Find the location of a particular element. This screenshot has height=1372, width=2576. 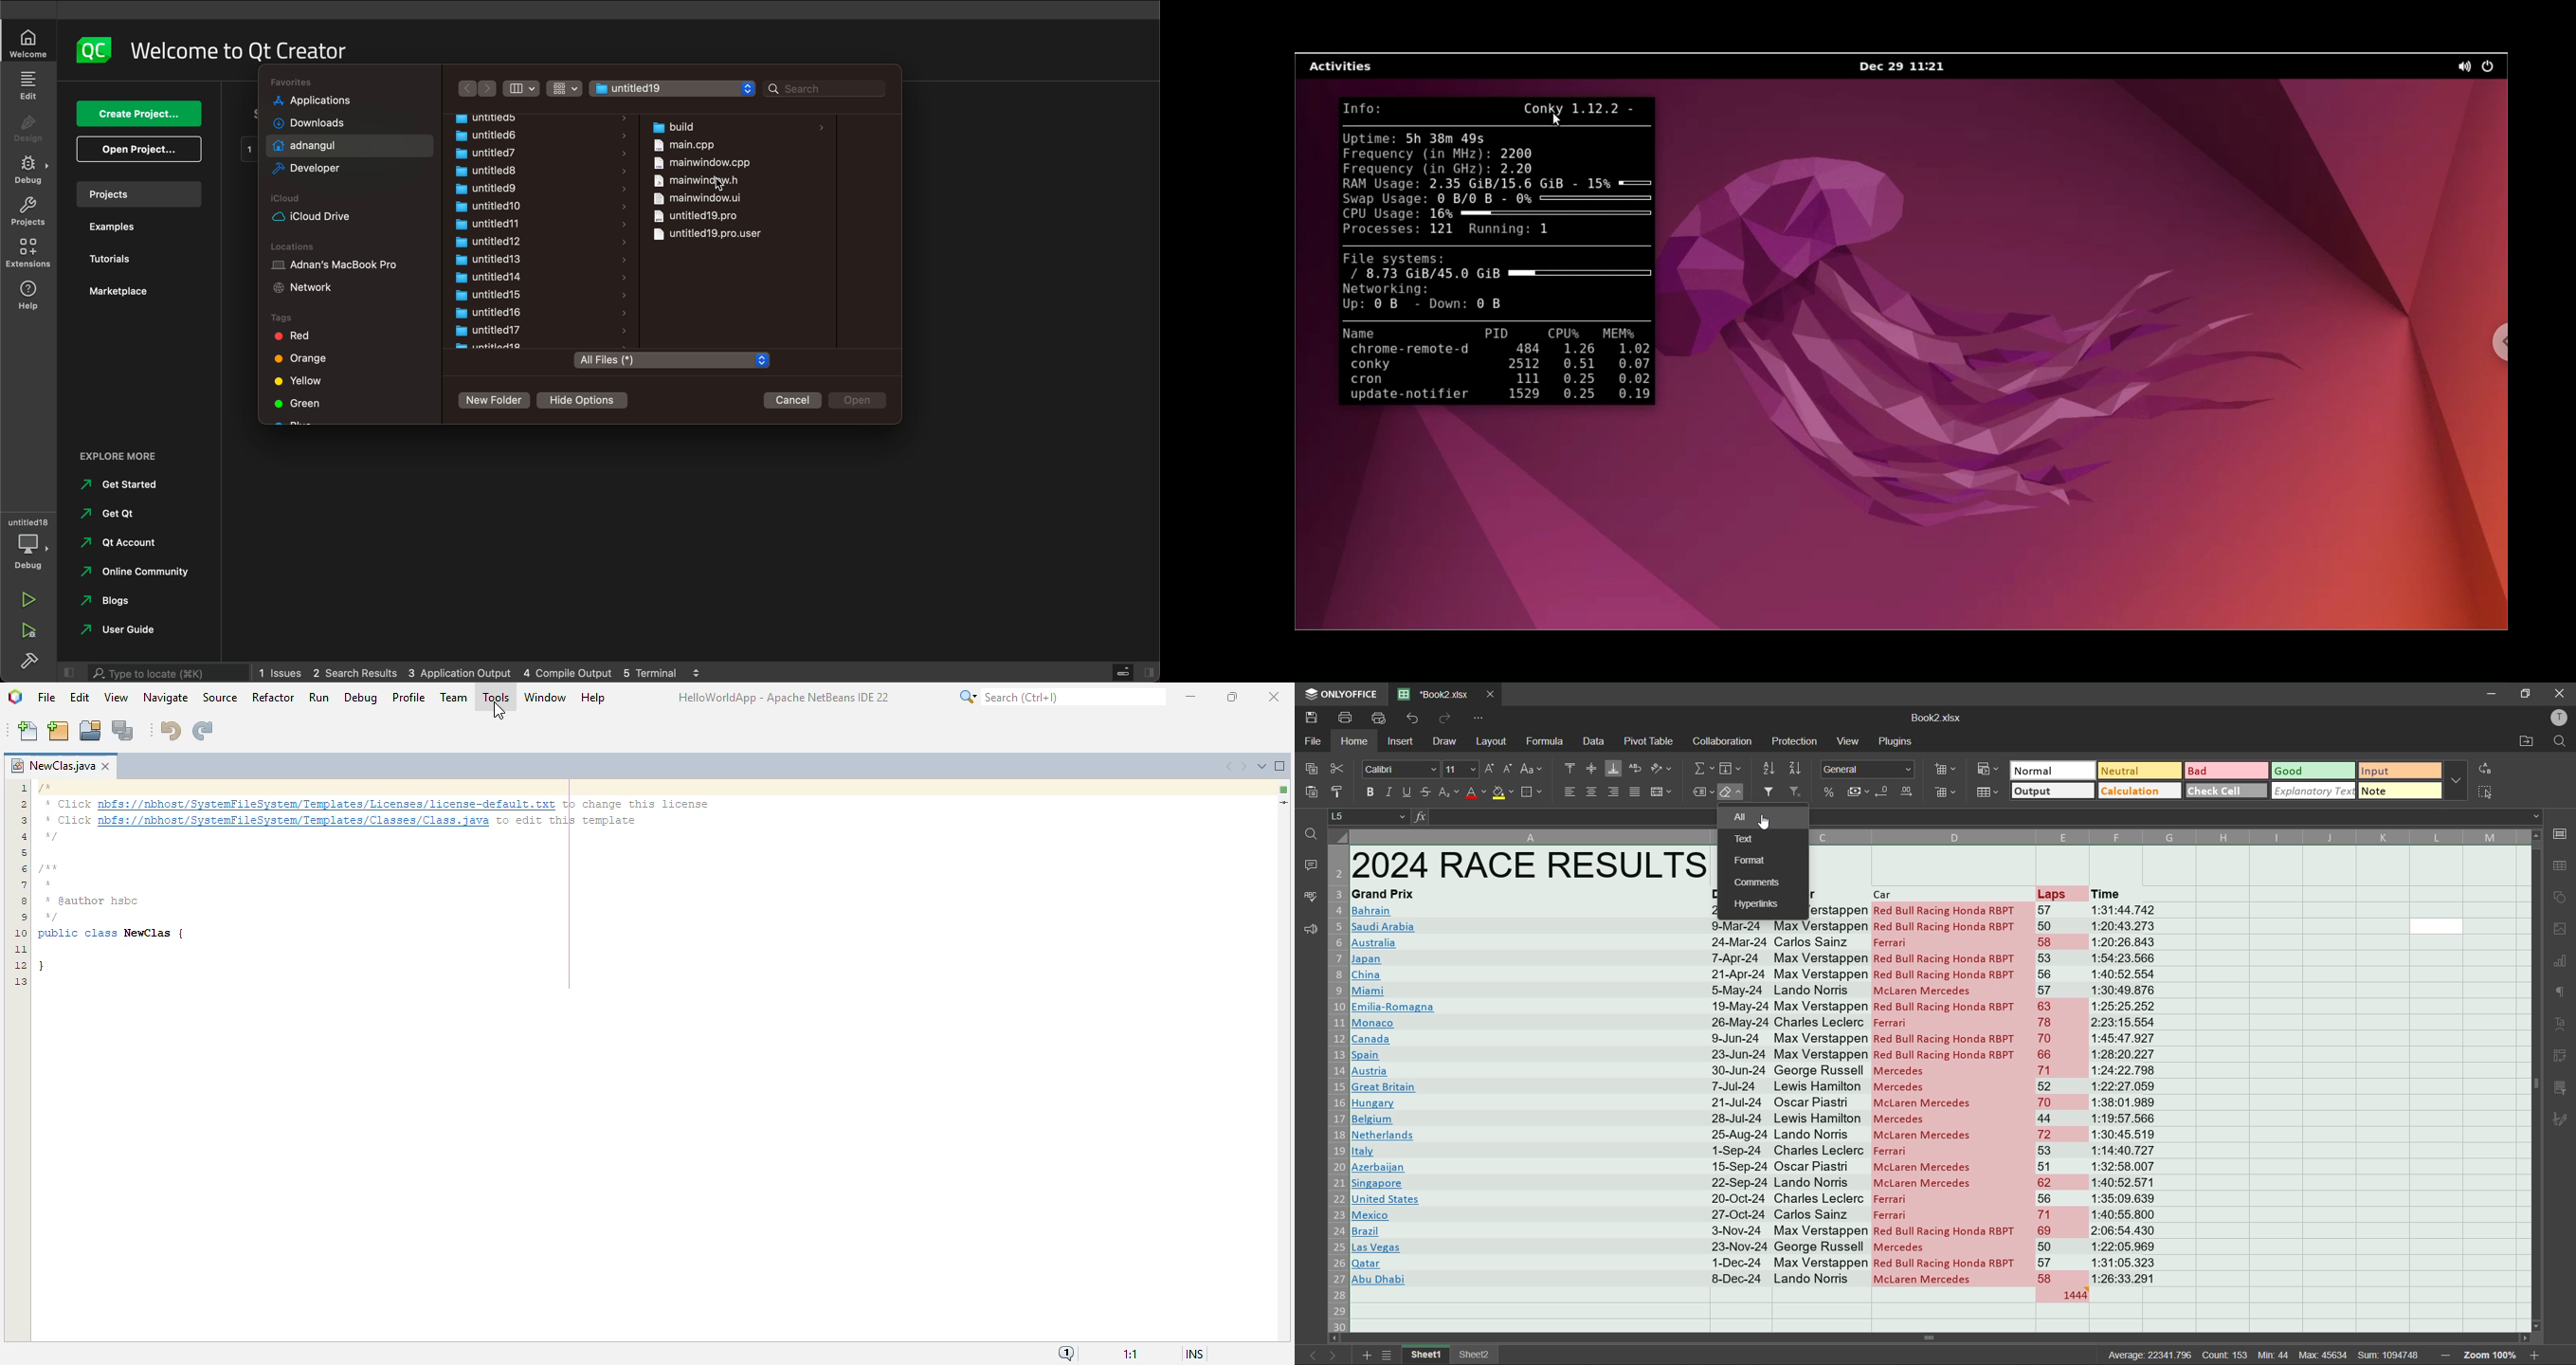

untitled12 is located at coordinates (485, 241).